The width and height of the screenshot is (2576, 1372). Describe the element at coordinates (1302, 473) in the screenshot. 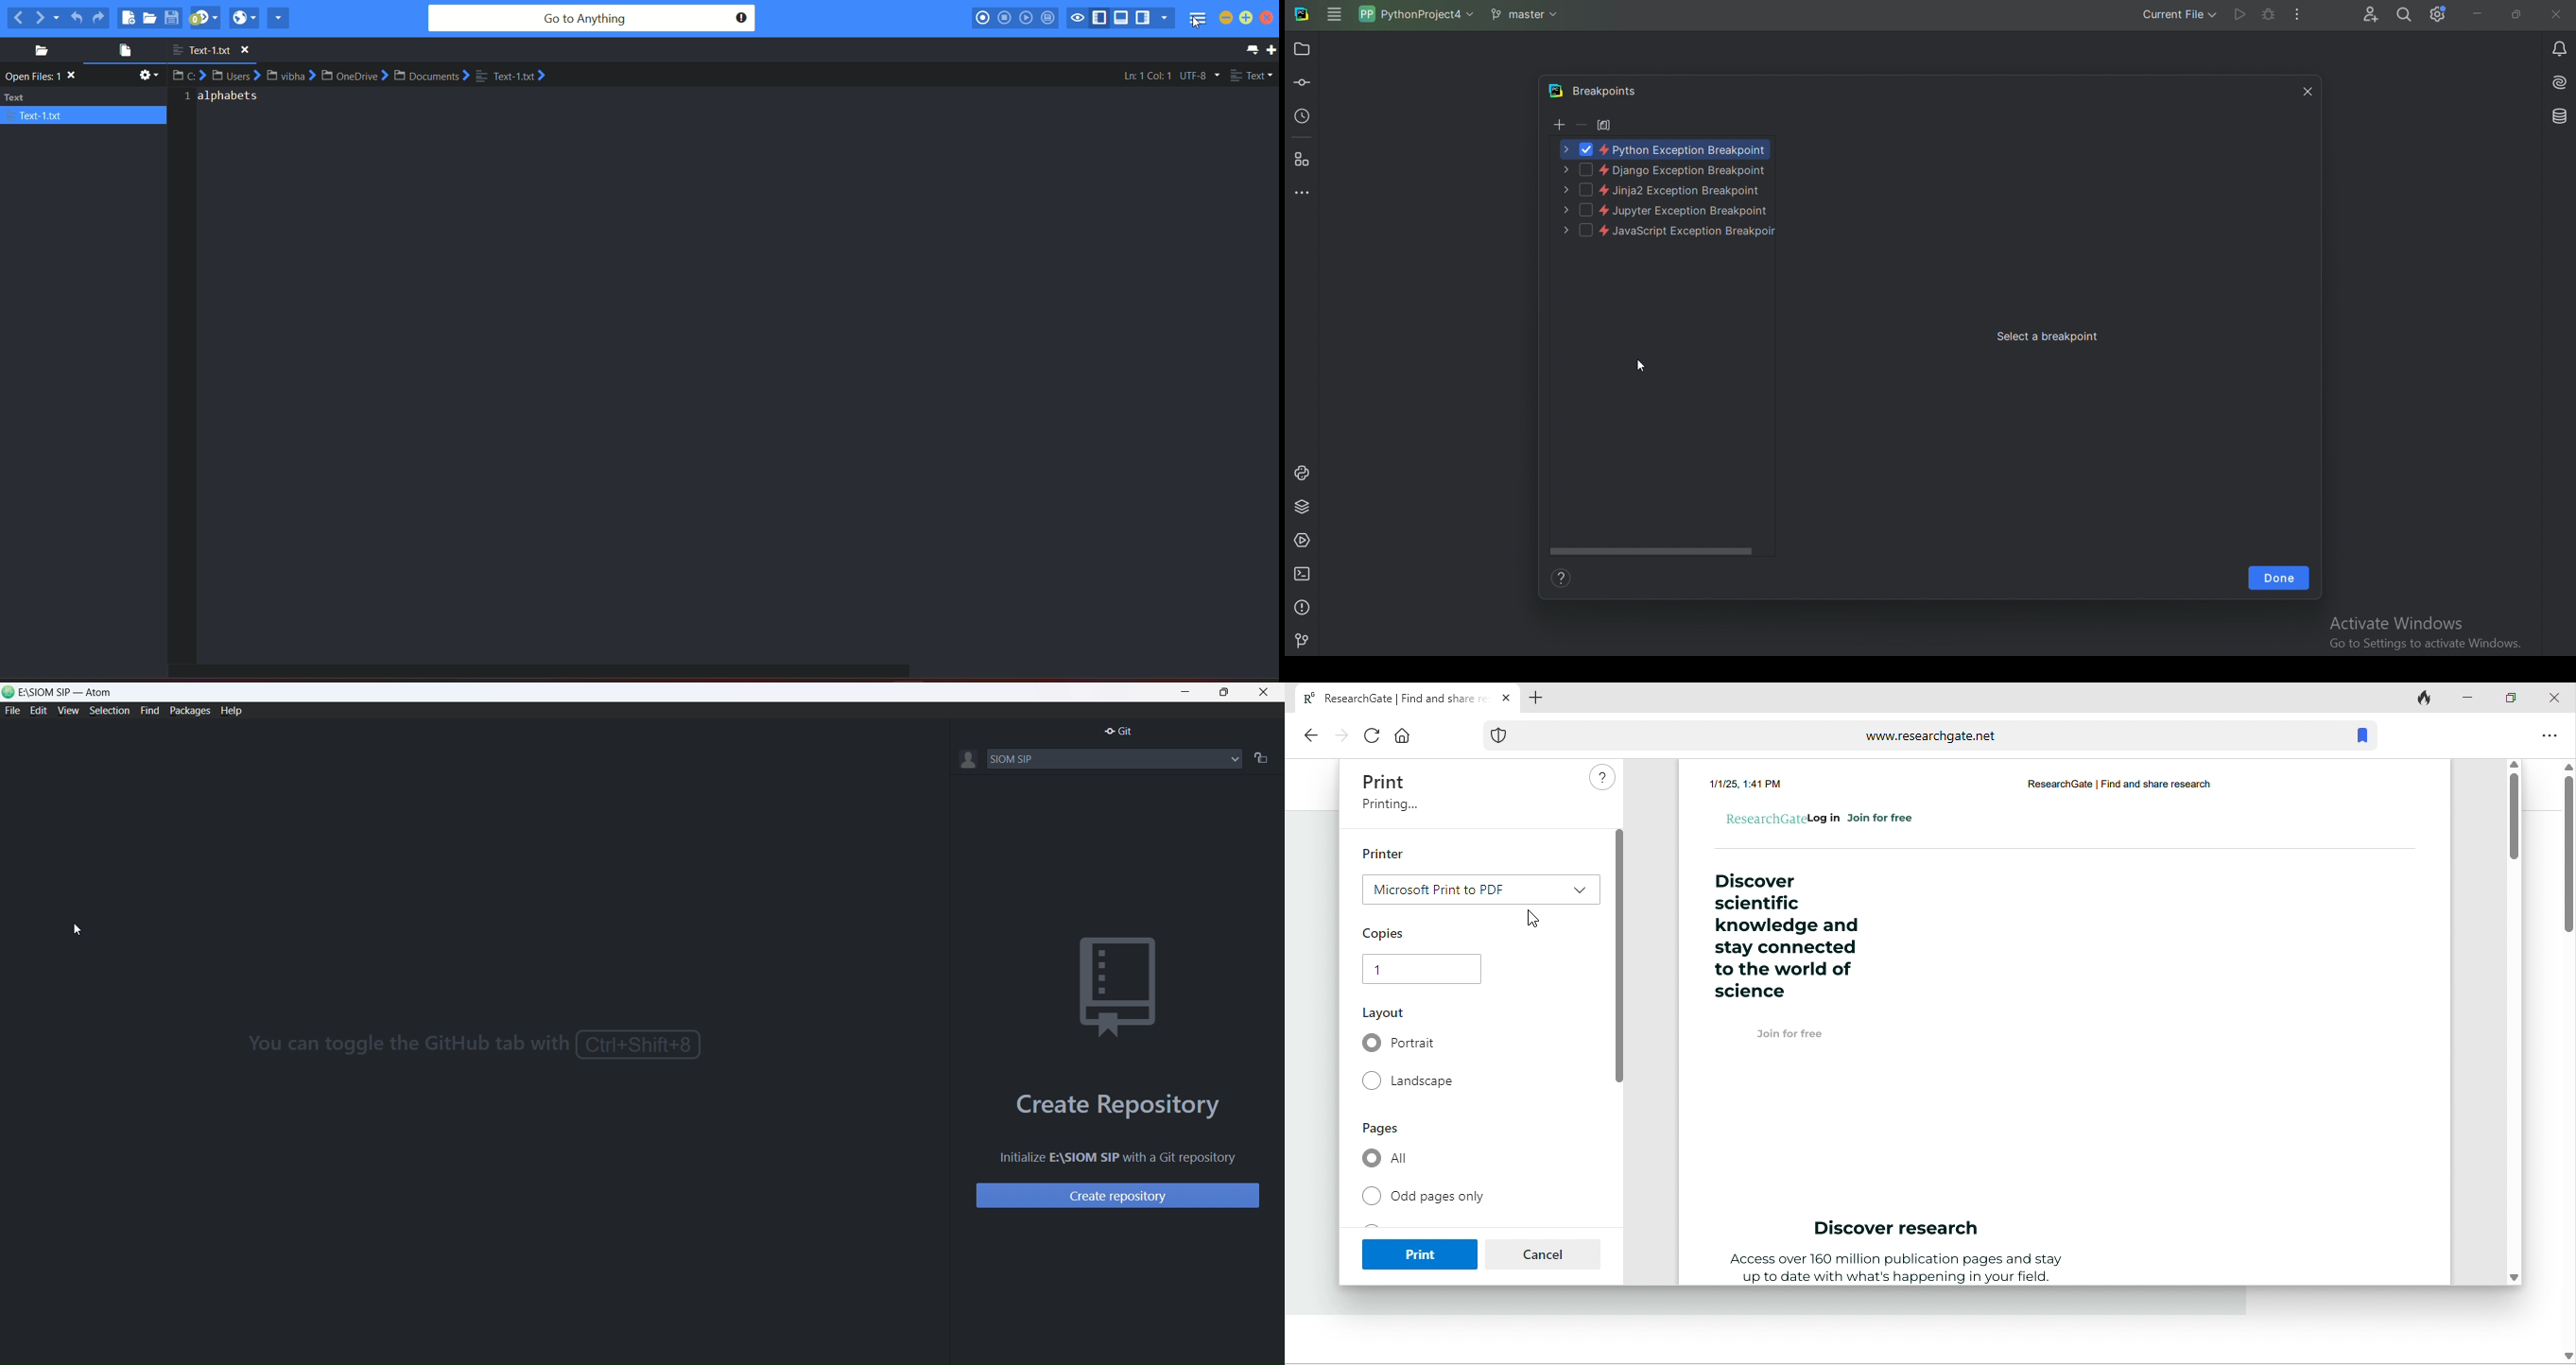

I see `Python console` at that location.